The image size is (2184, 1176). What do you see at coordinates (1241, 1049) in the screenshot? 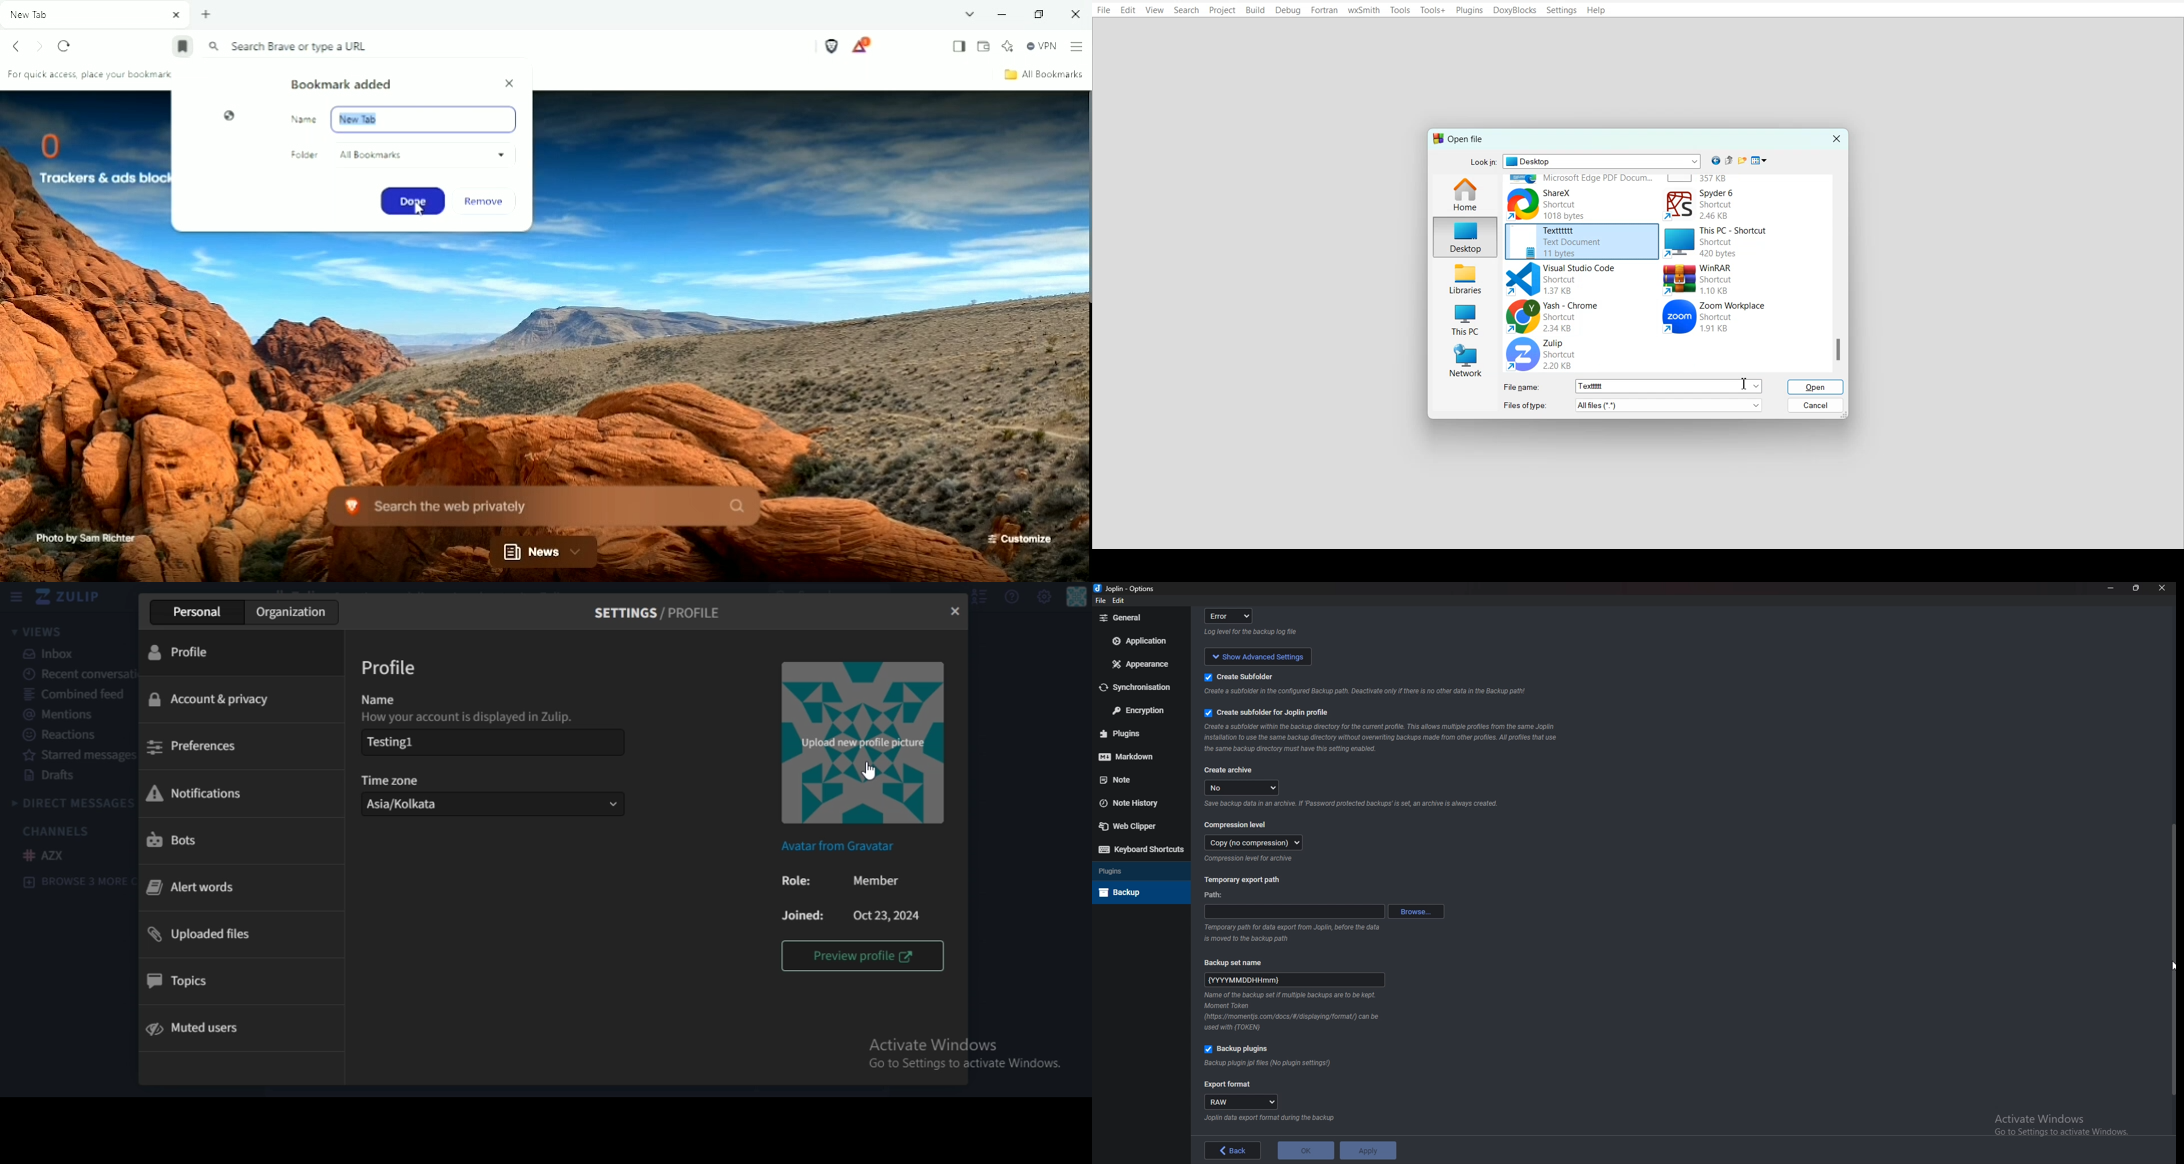
I see `Backup plugins` at bounding box center [1241, 1049].